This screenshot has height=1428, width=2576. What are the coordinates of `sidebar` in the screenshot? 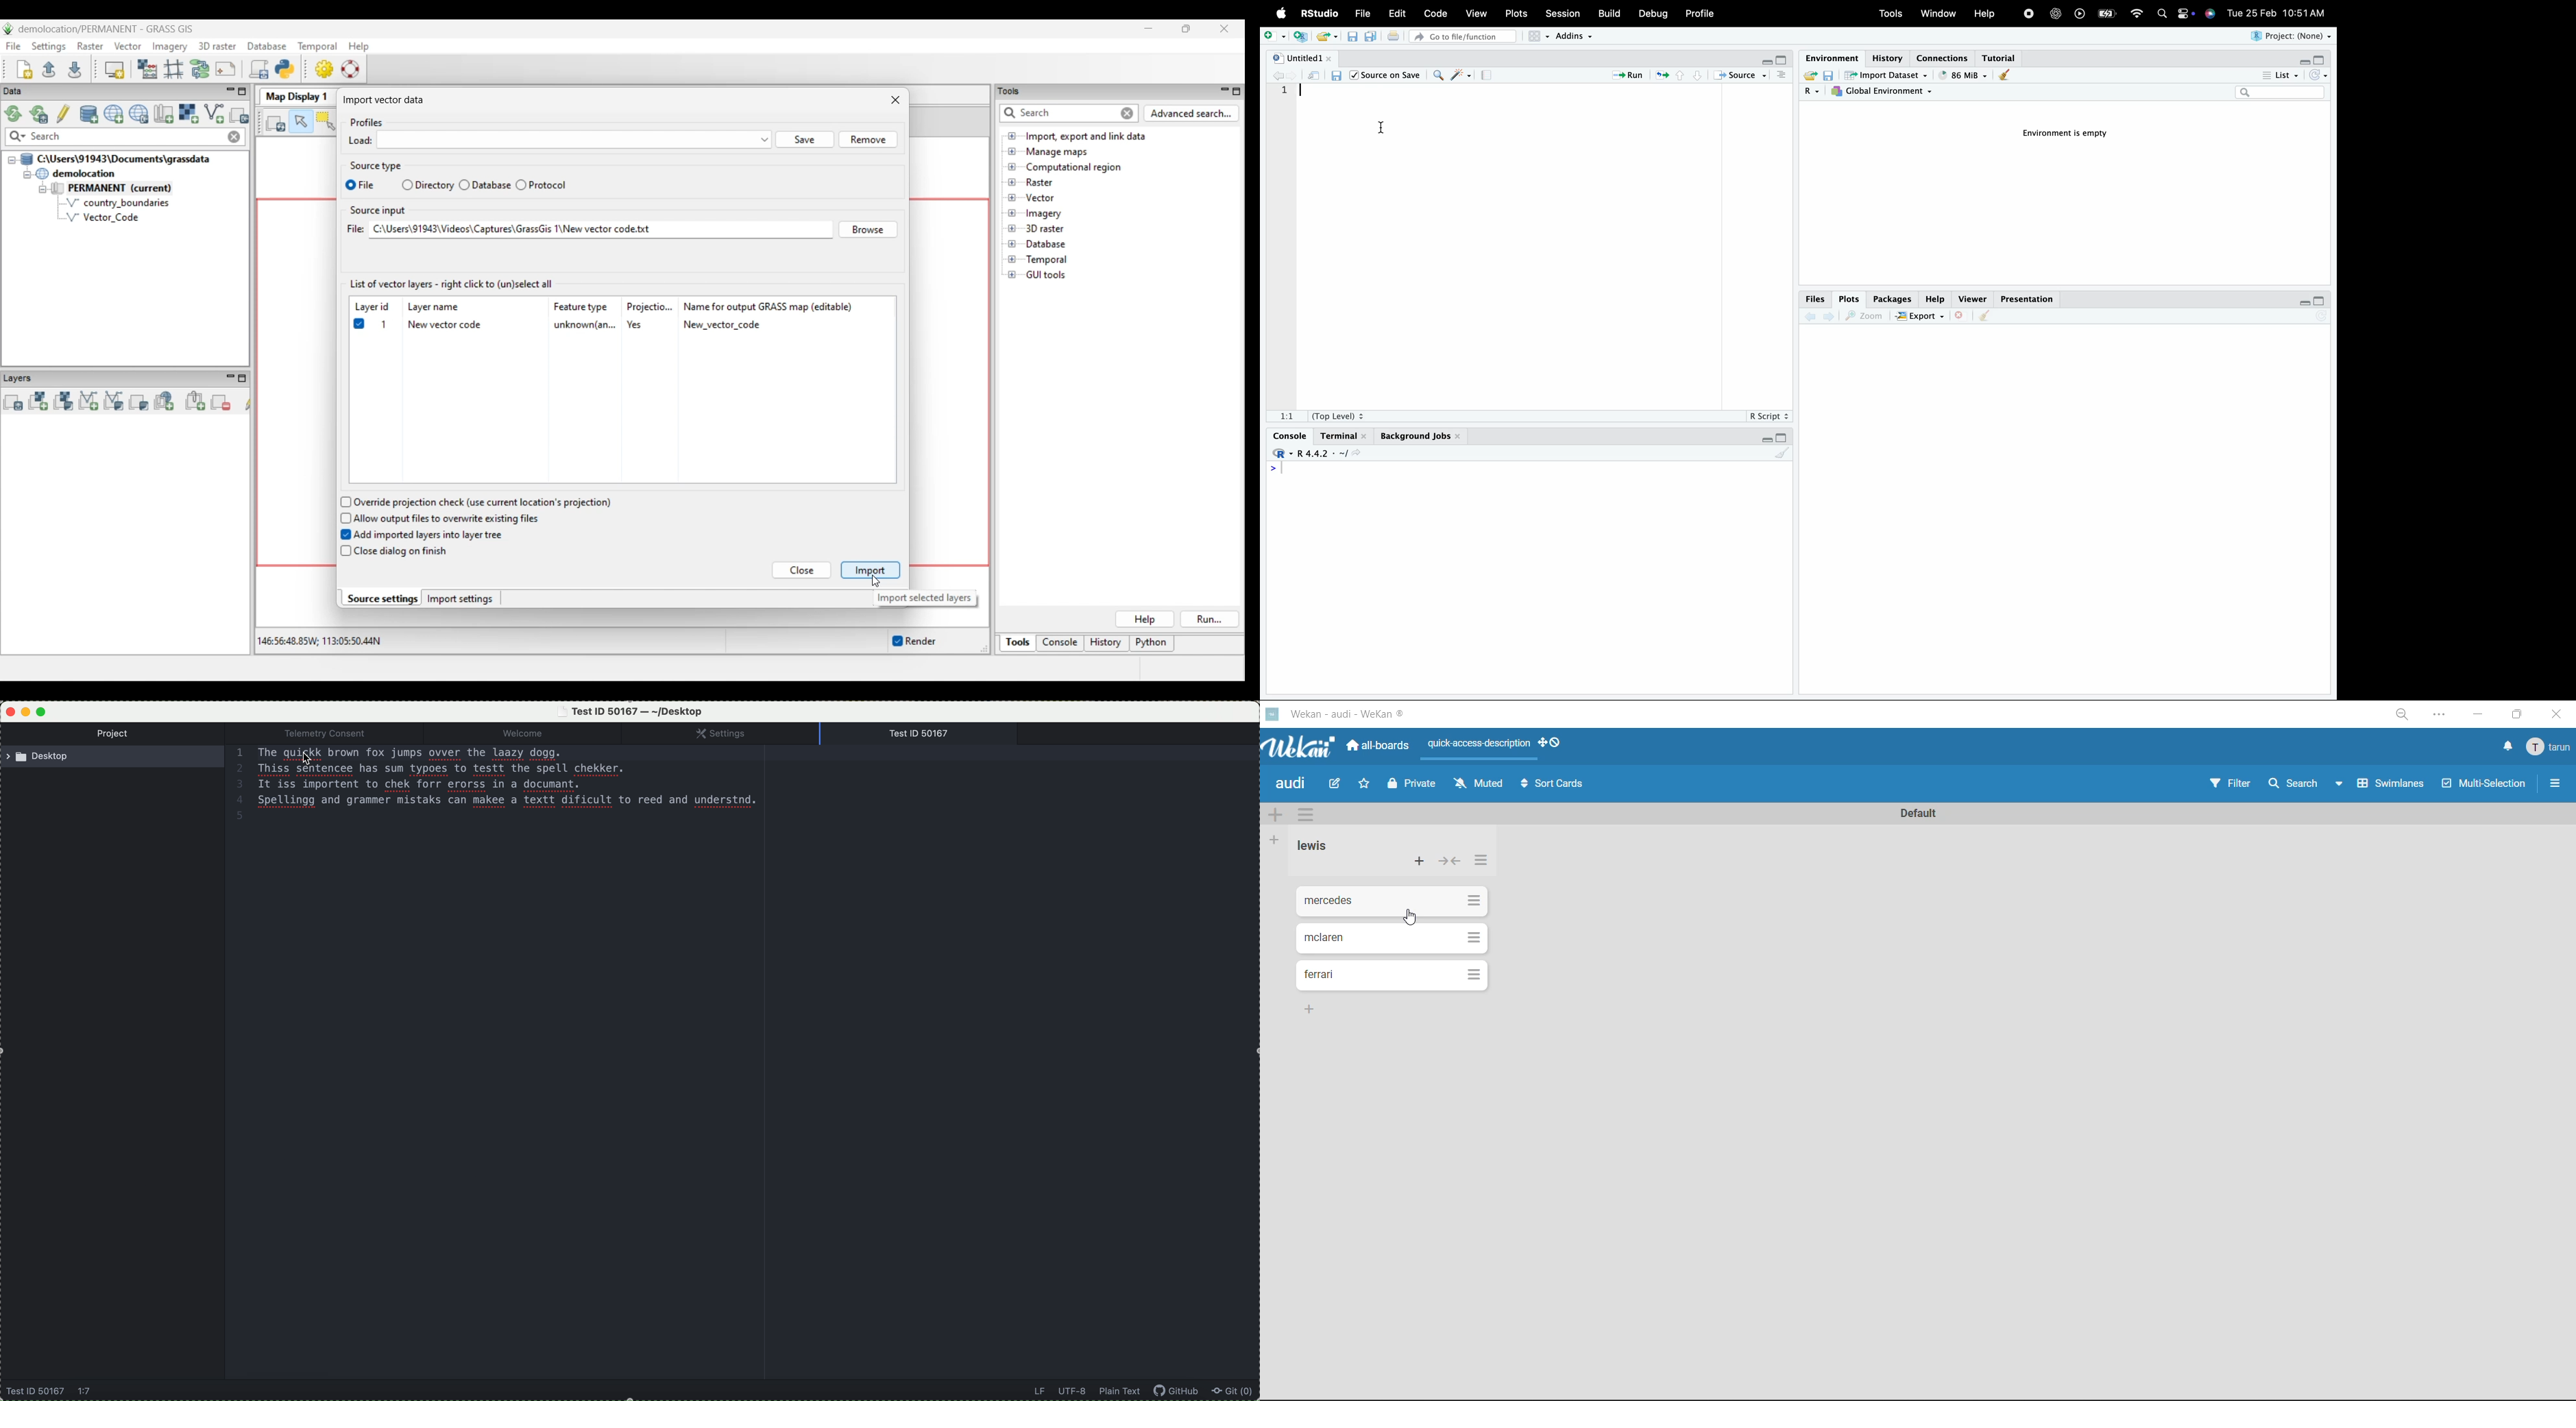 It's located at (2555, 783).